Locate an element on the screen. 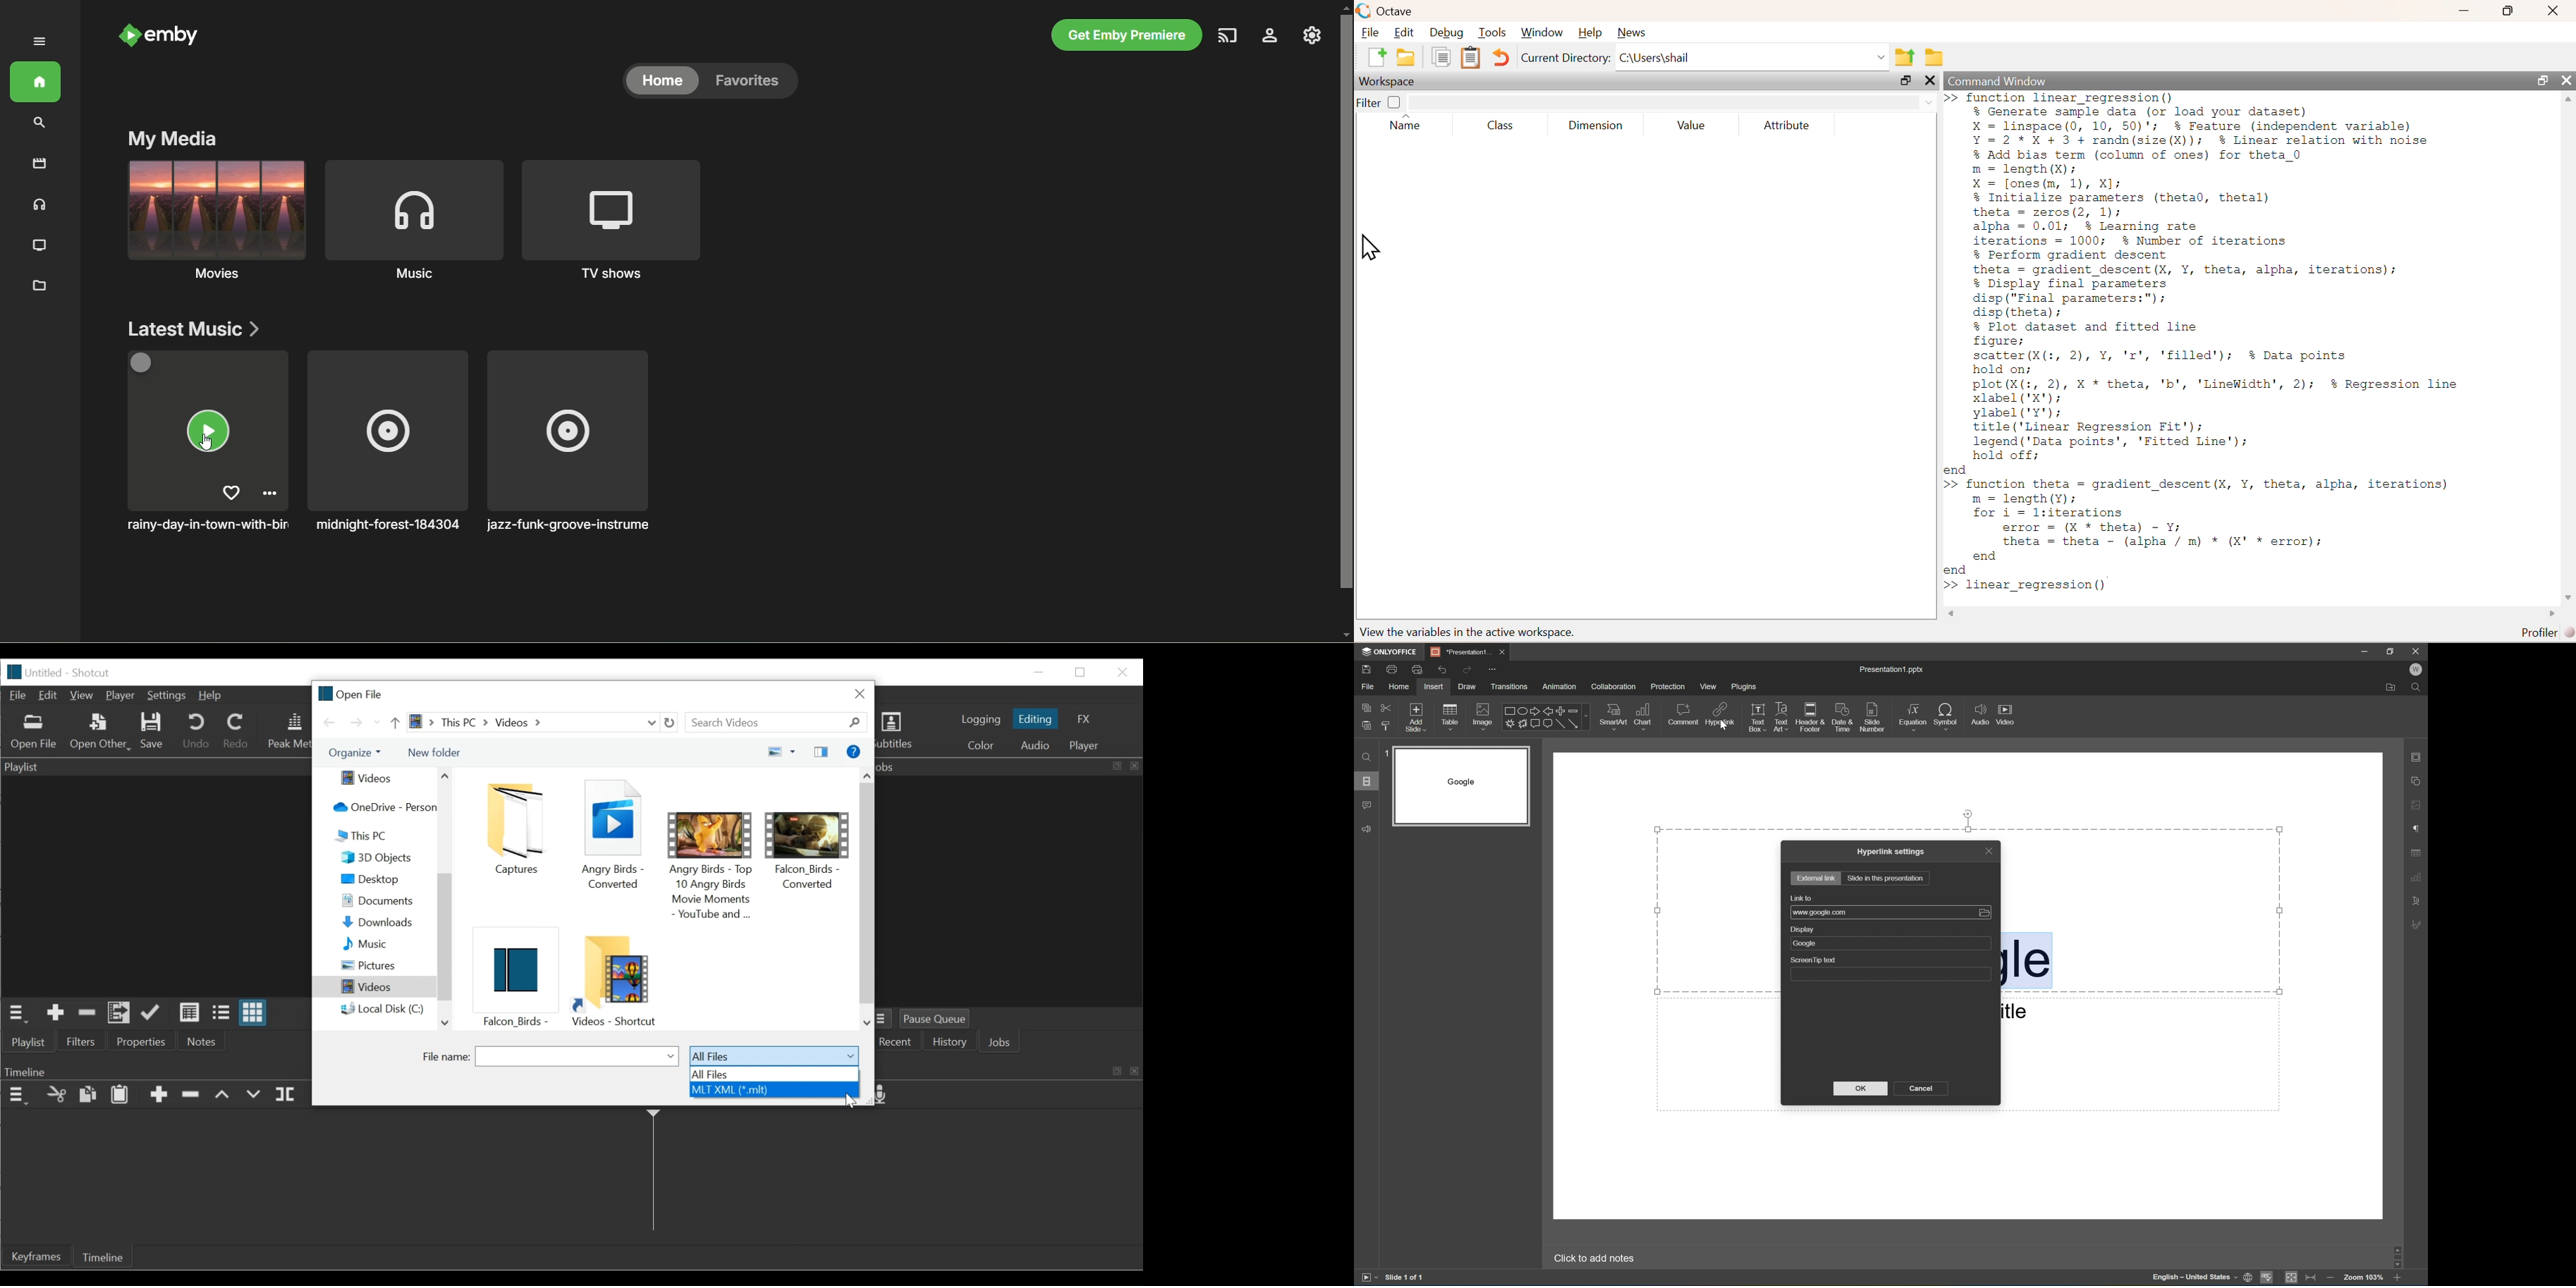 This screenshot has width=2576, height=1288. Text box is located at coordinates (1757, 716).